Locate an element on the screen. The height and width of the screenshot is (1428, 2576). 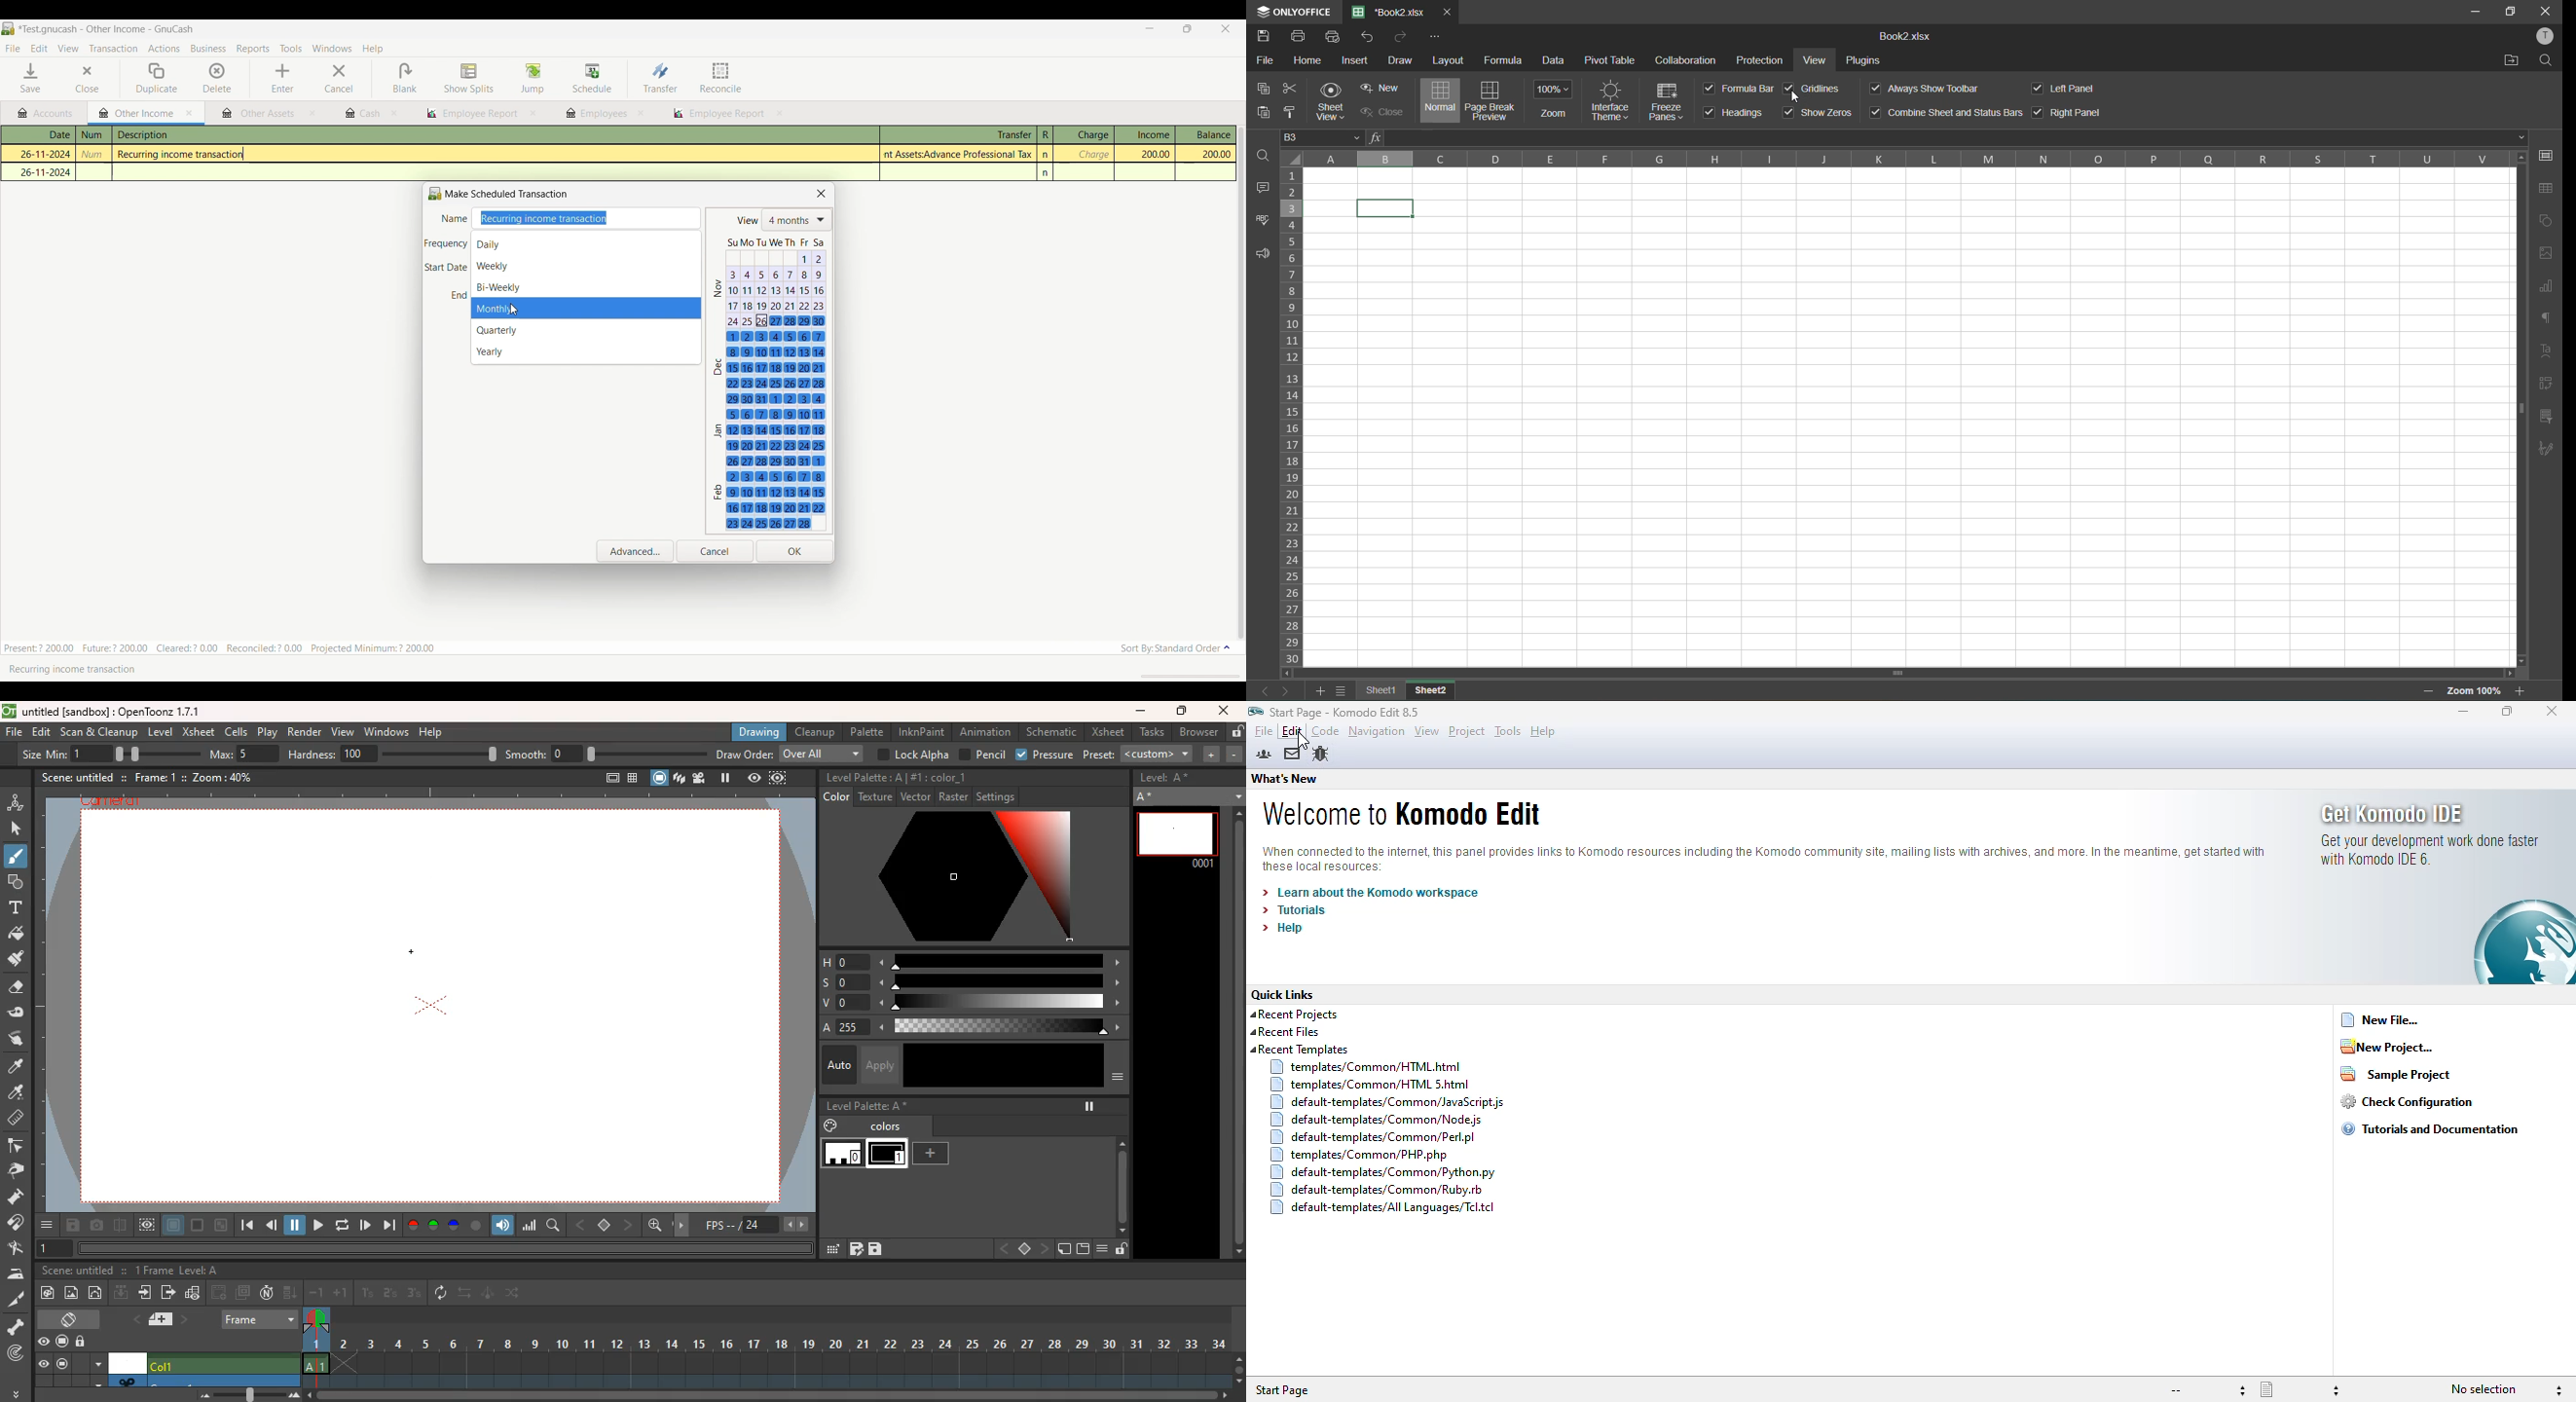
charge is located at coordinates (1092, 154).